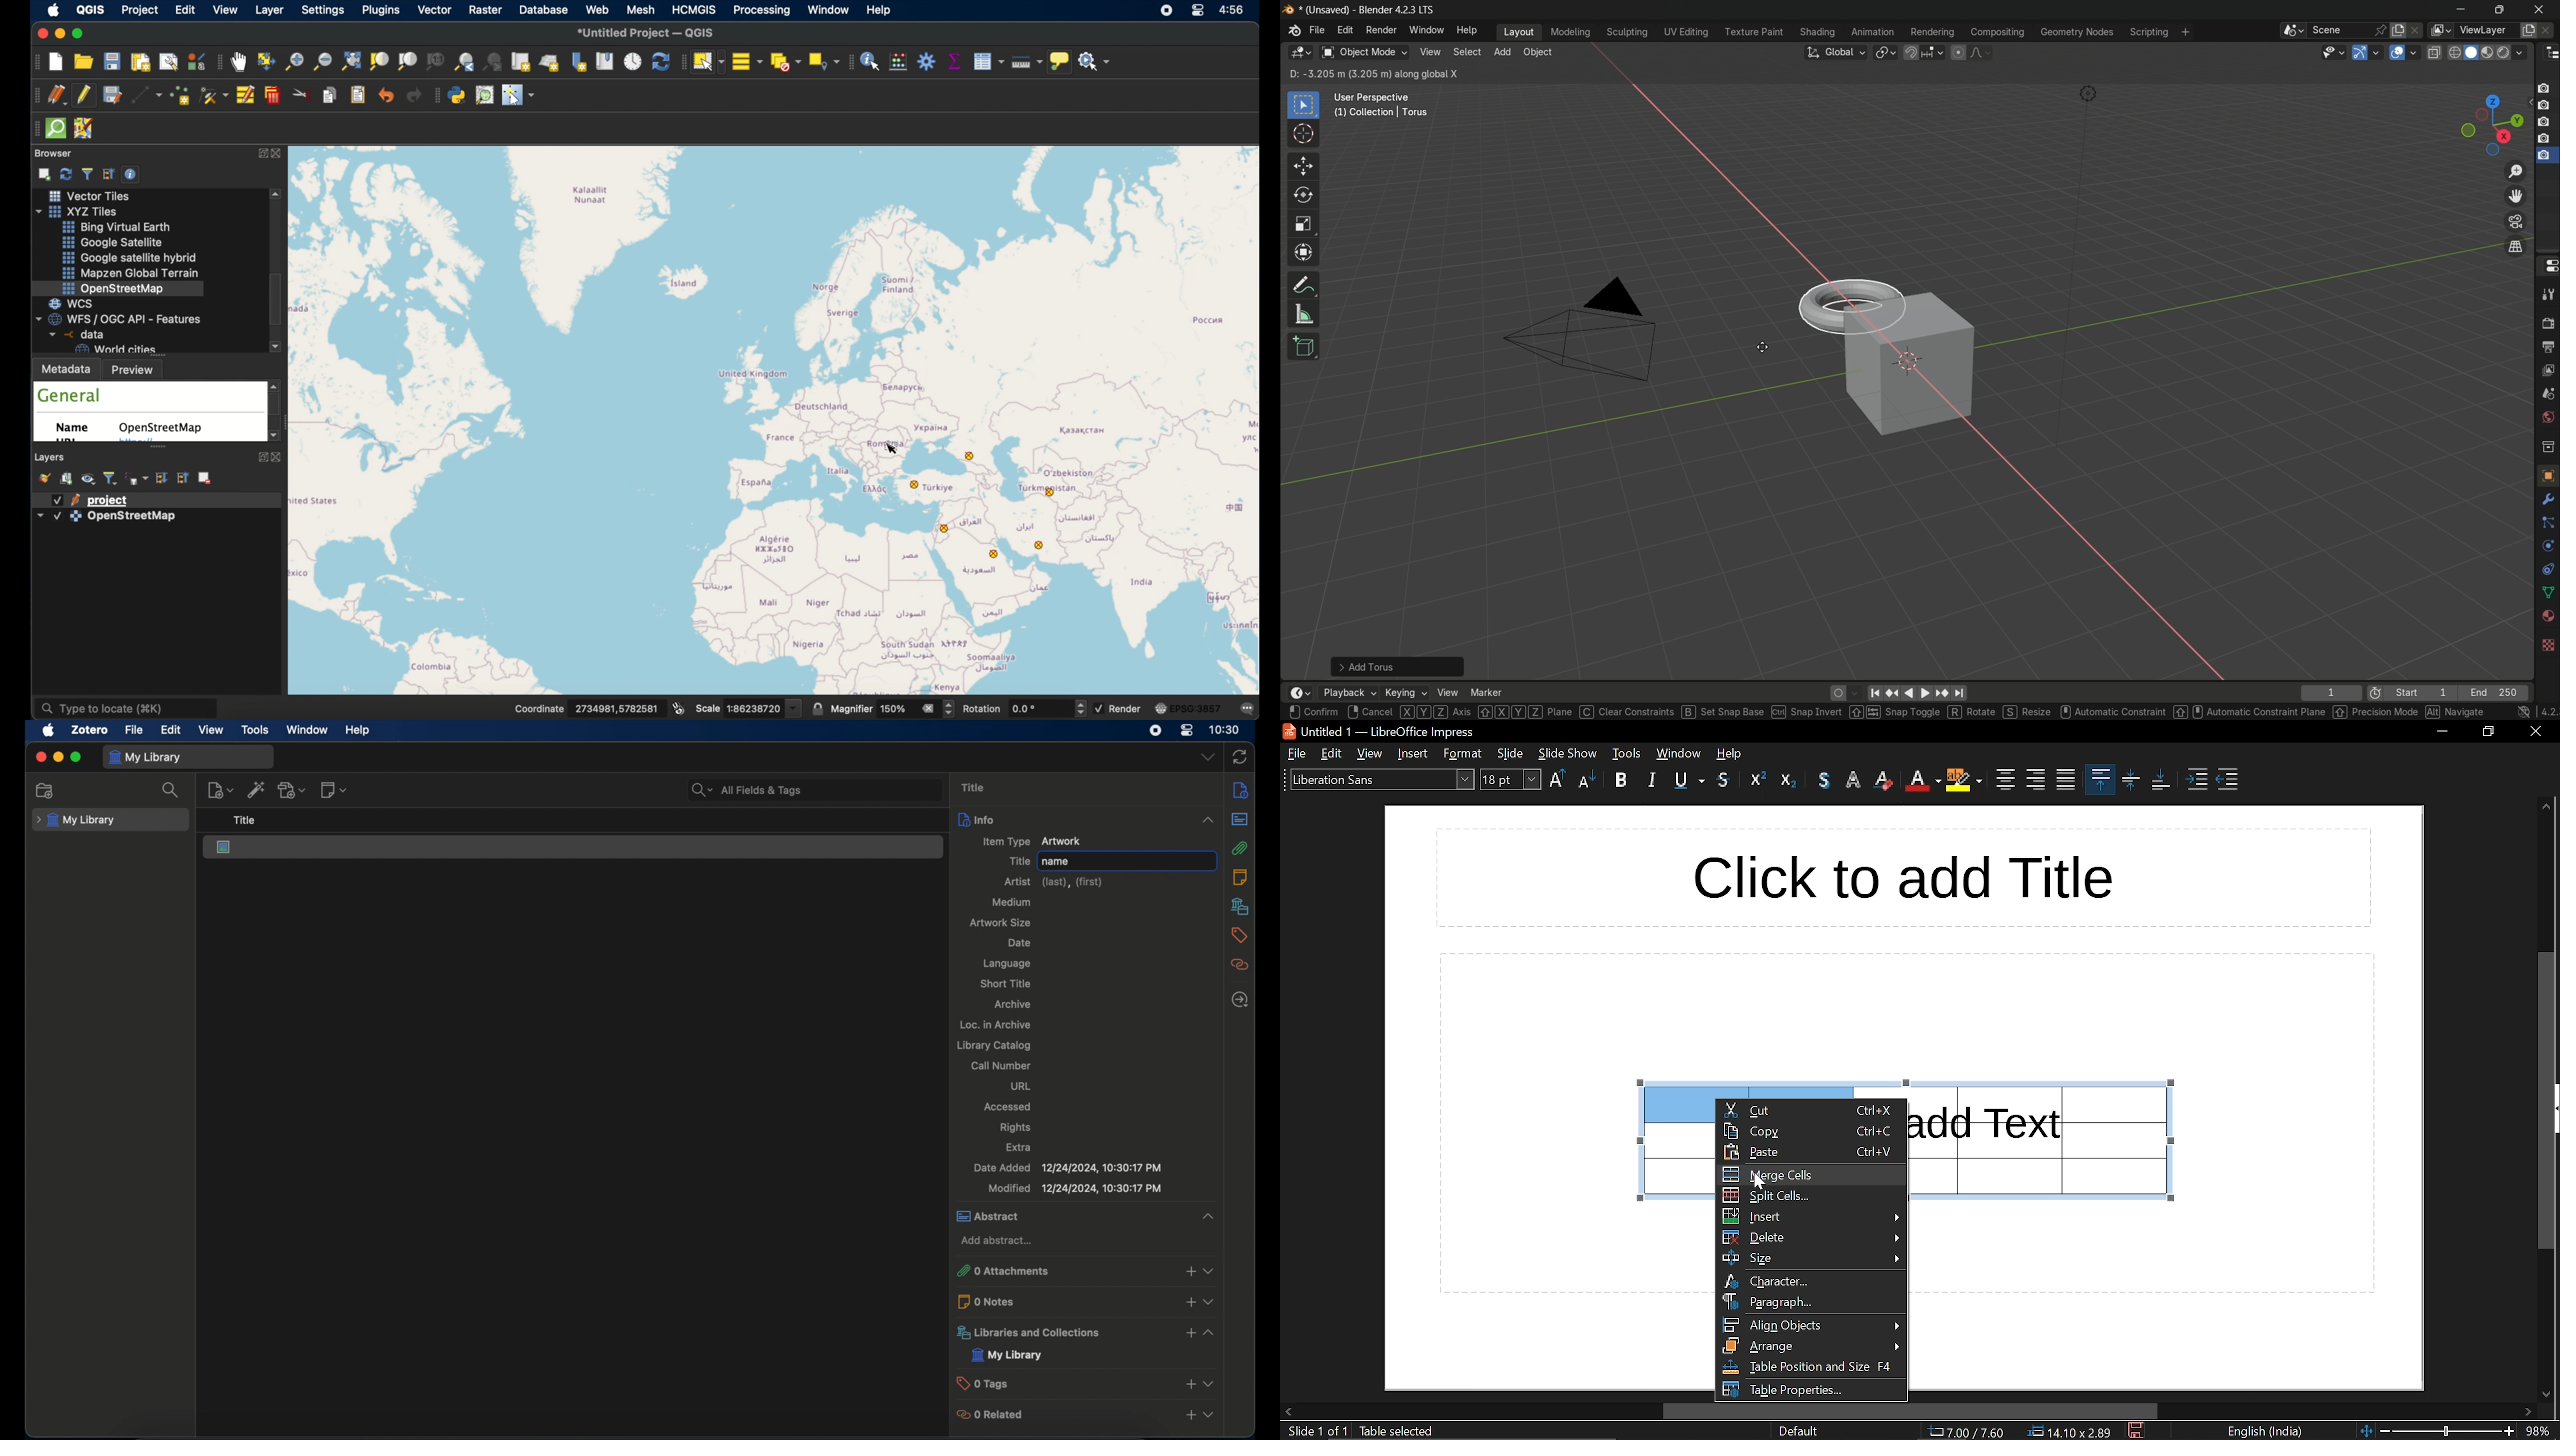 This screenshot has width=2576, height=1456. Describe the element at coordinates (1511, 781) in the screenshot. I see `text size` at that location.